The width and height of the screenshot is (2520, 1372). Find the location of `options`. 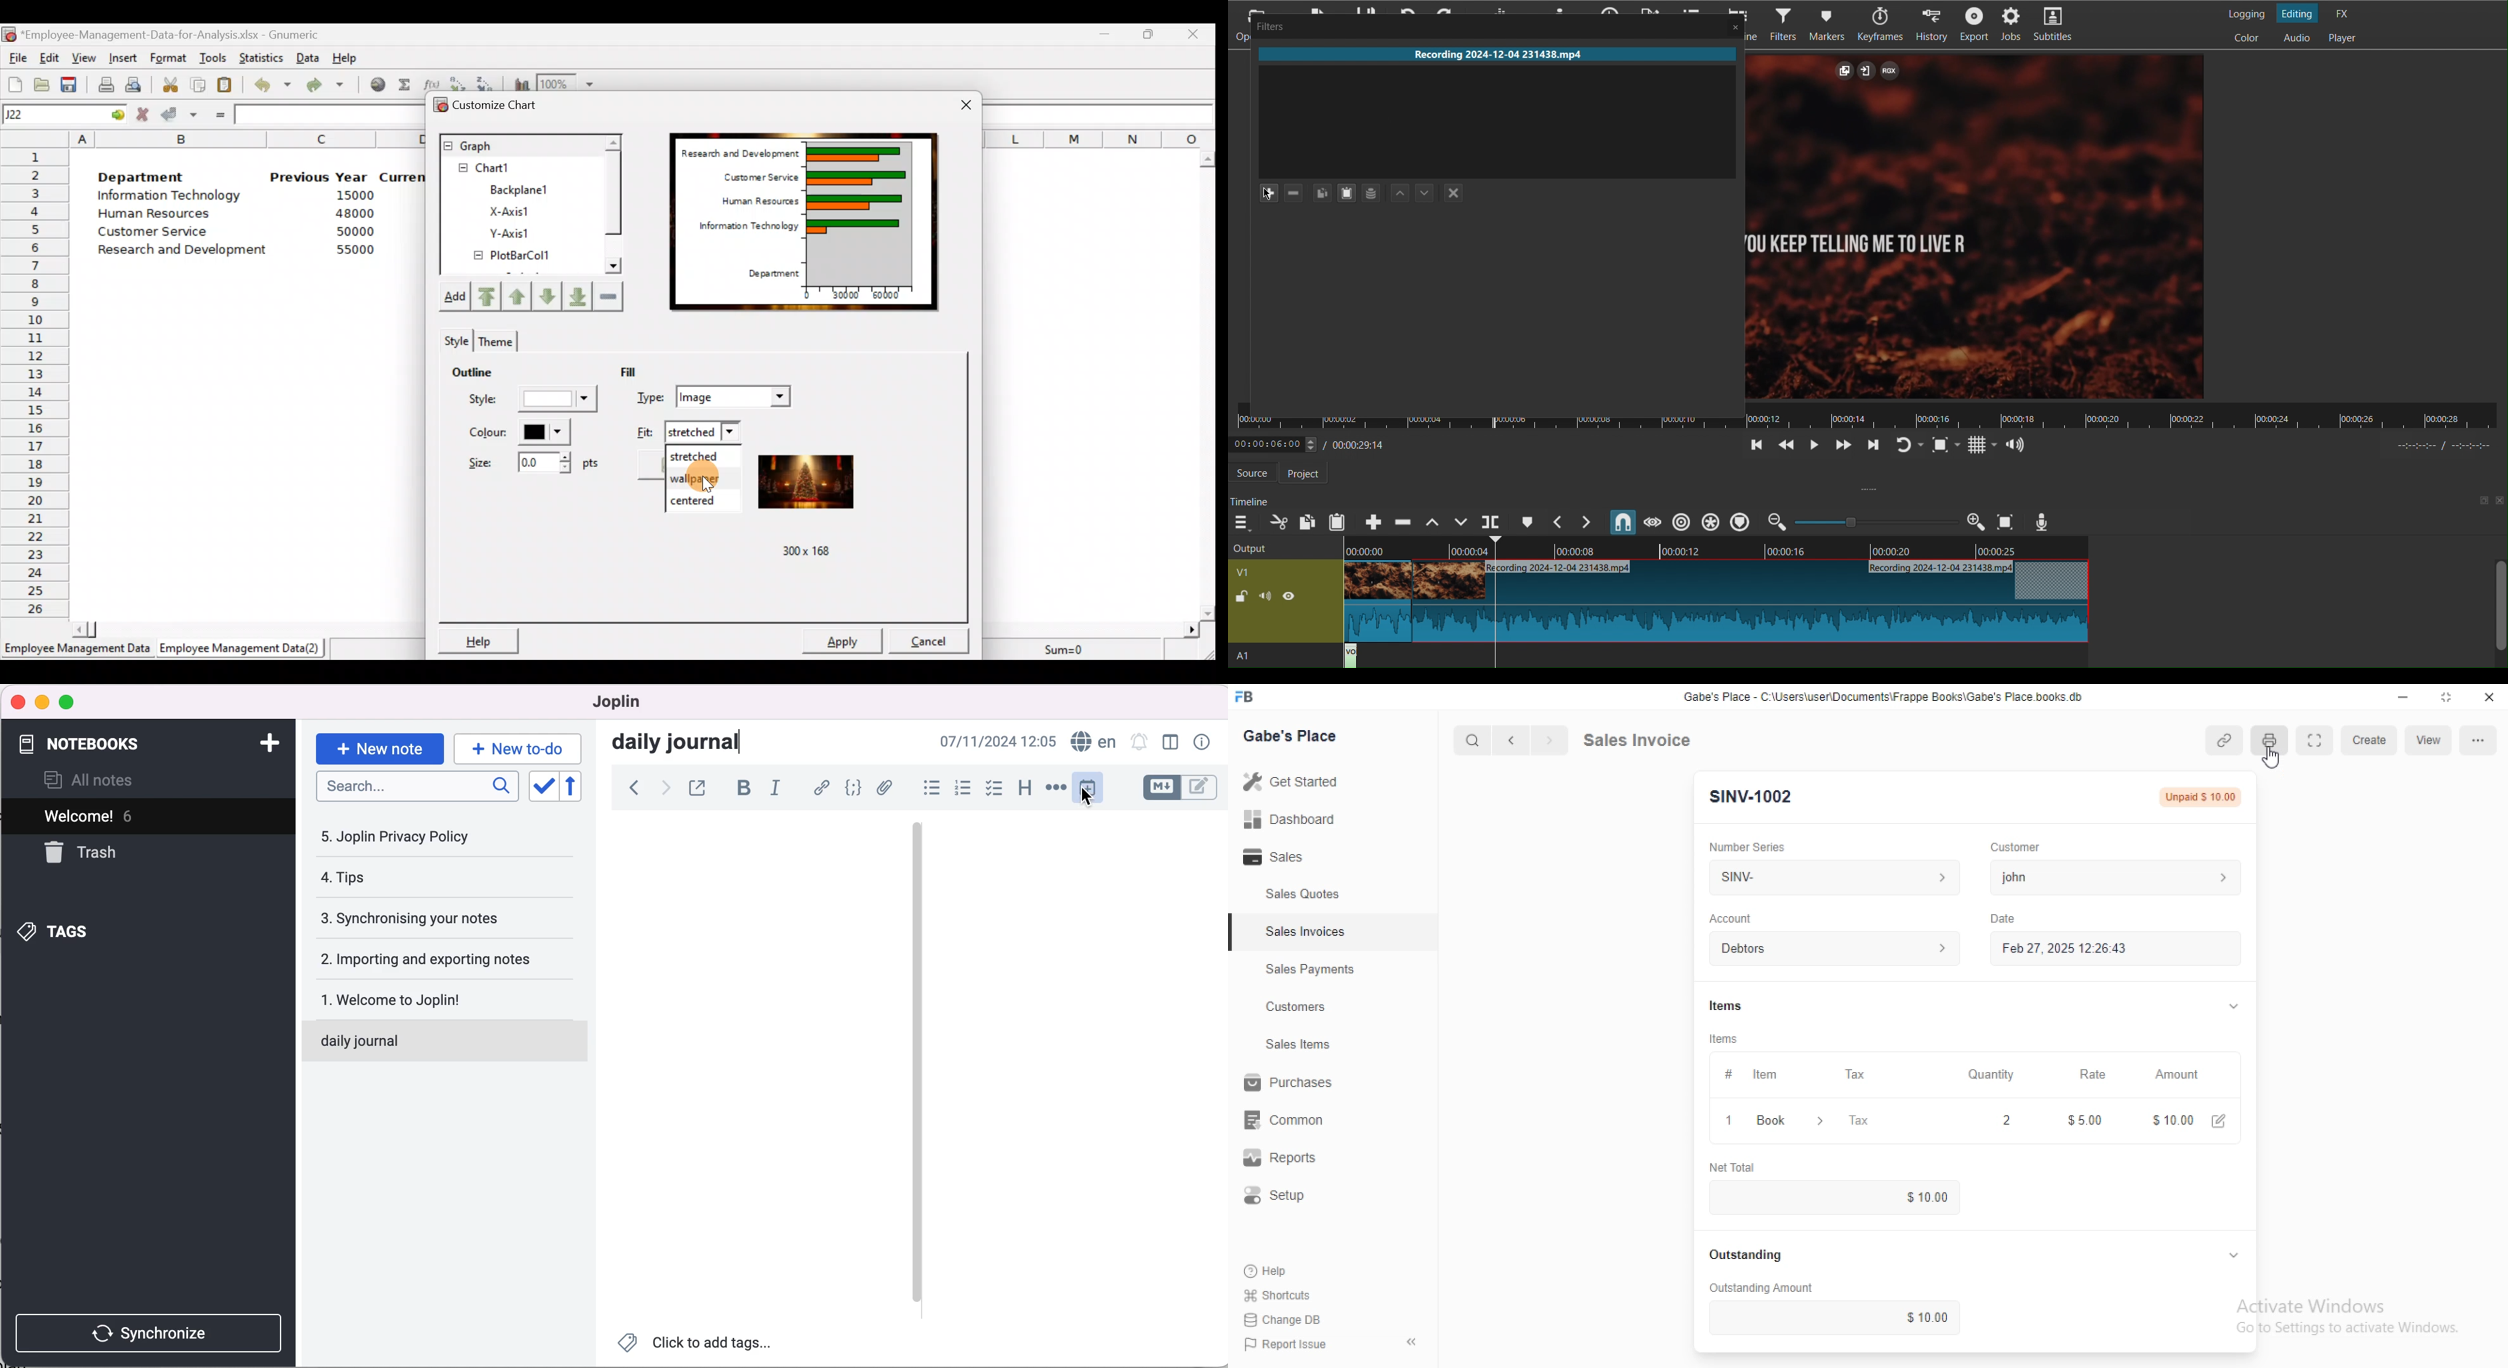

options is located at coordinates (2479, 740).